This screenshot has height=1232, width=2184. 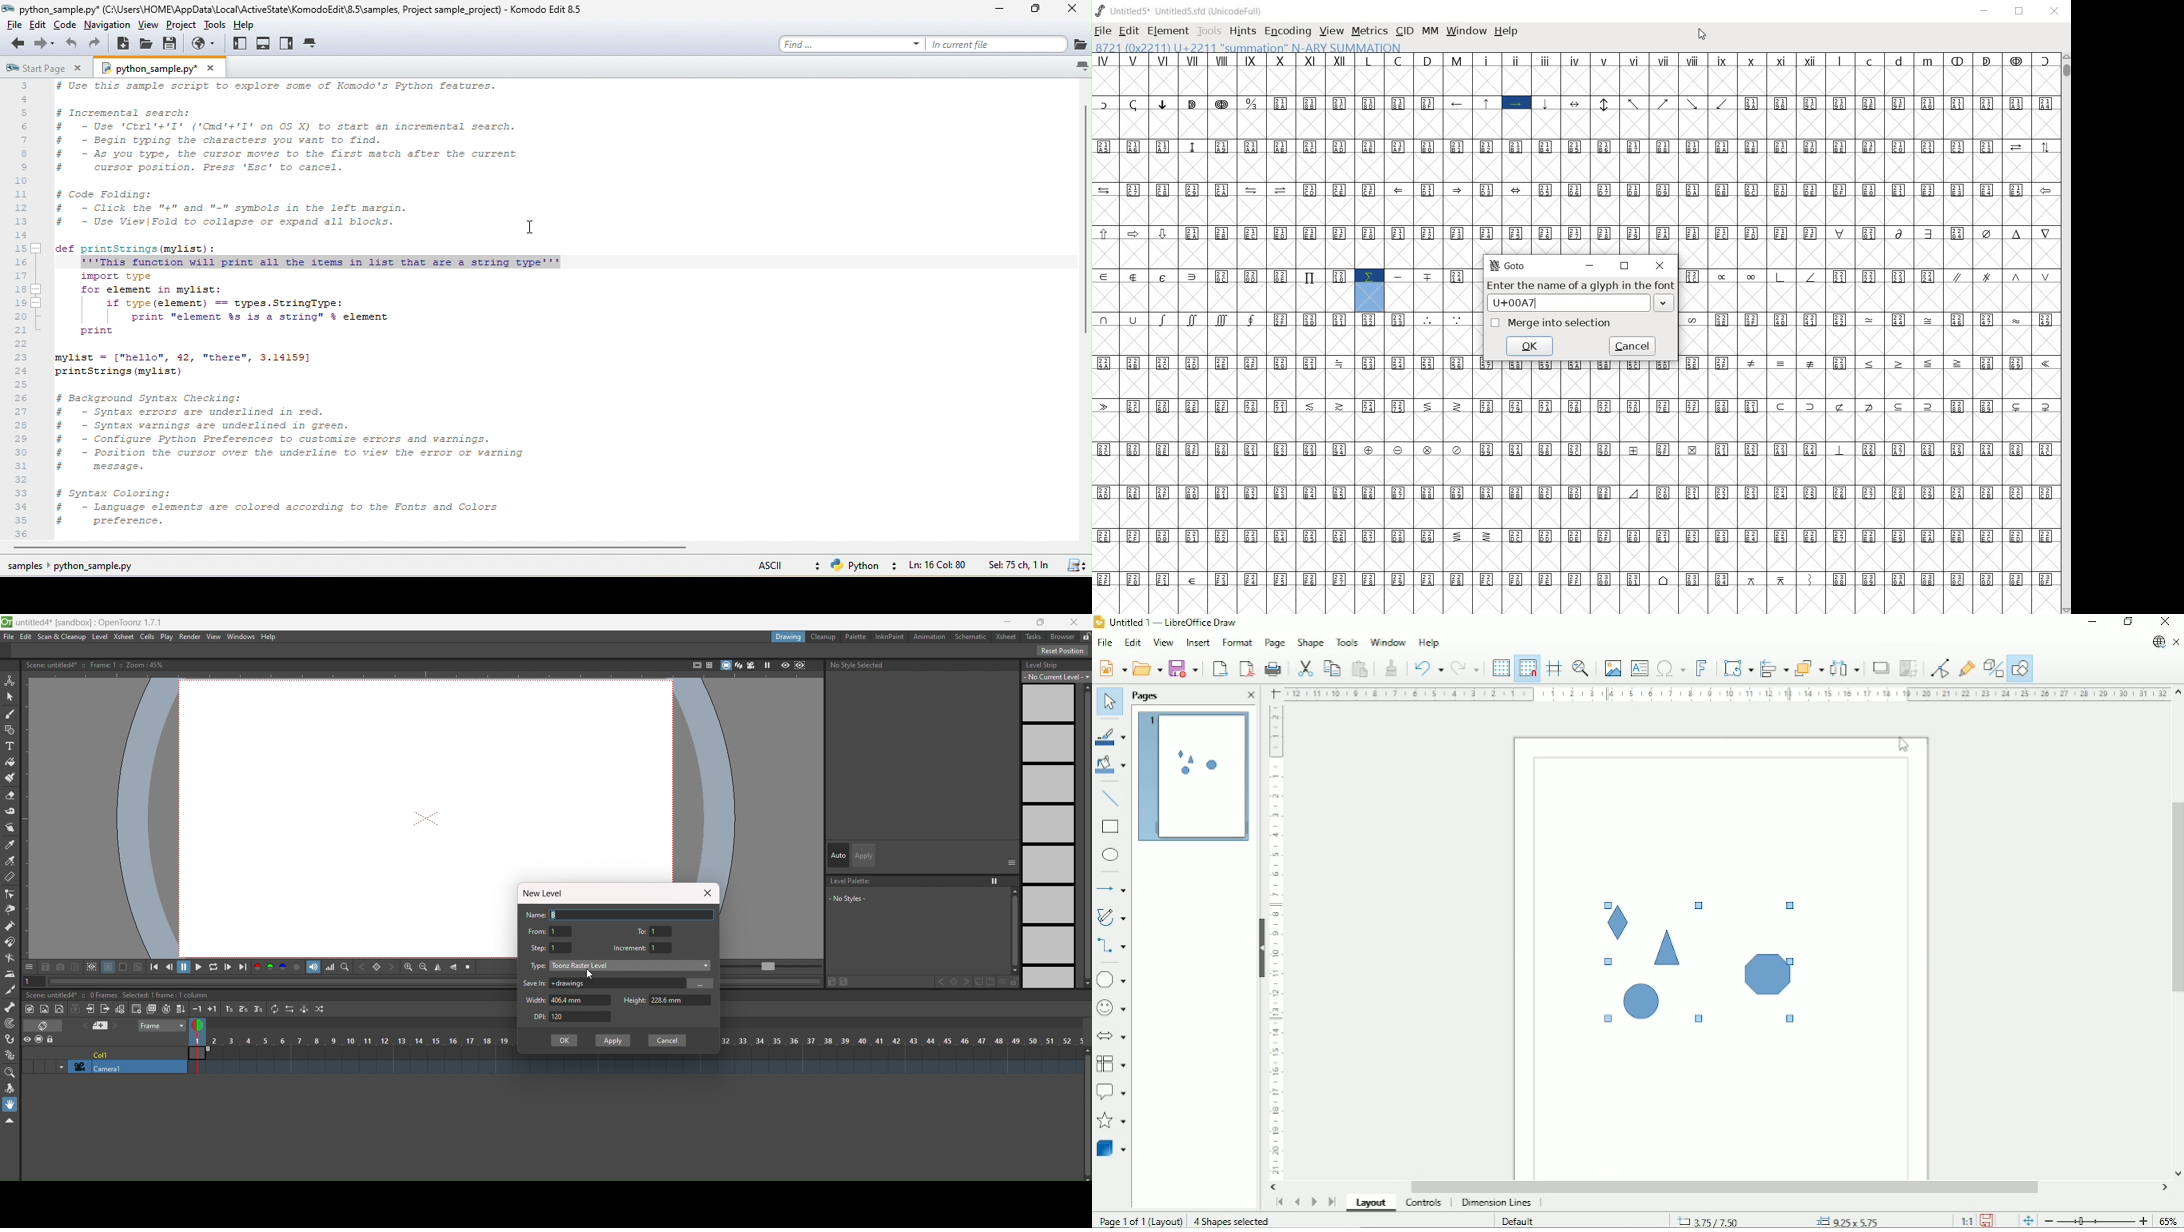 I want to click on tool, so click(x=91, y=967).